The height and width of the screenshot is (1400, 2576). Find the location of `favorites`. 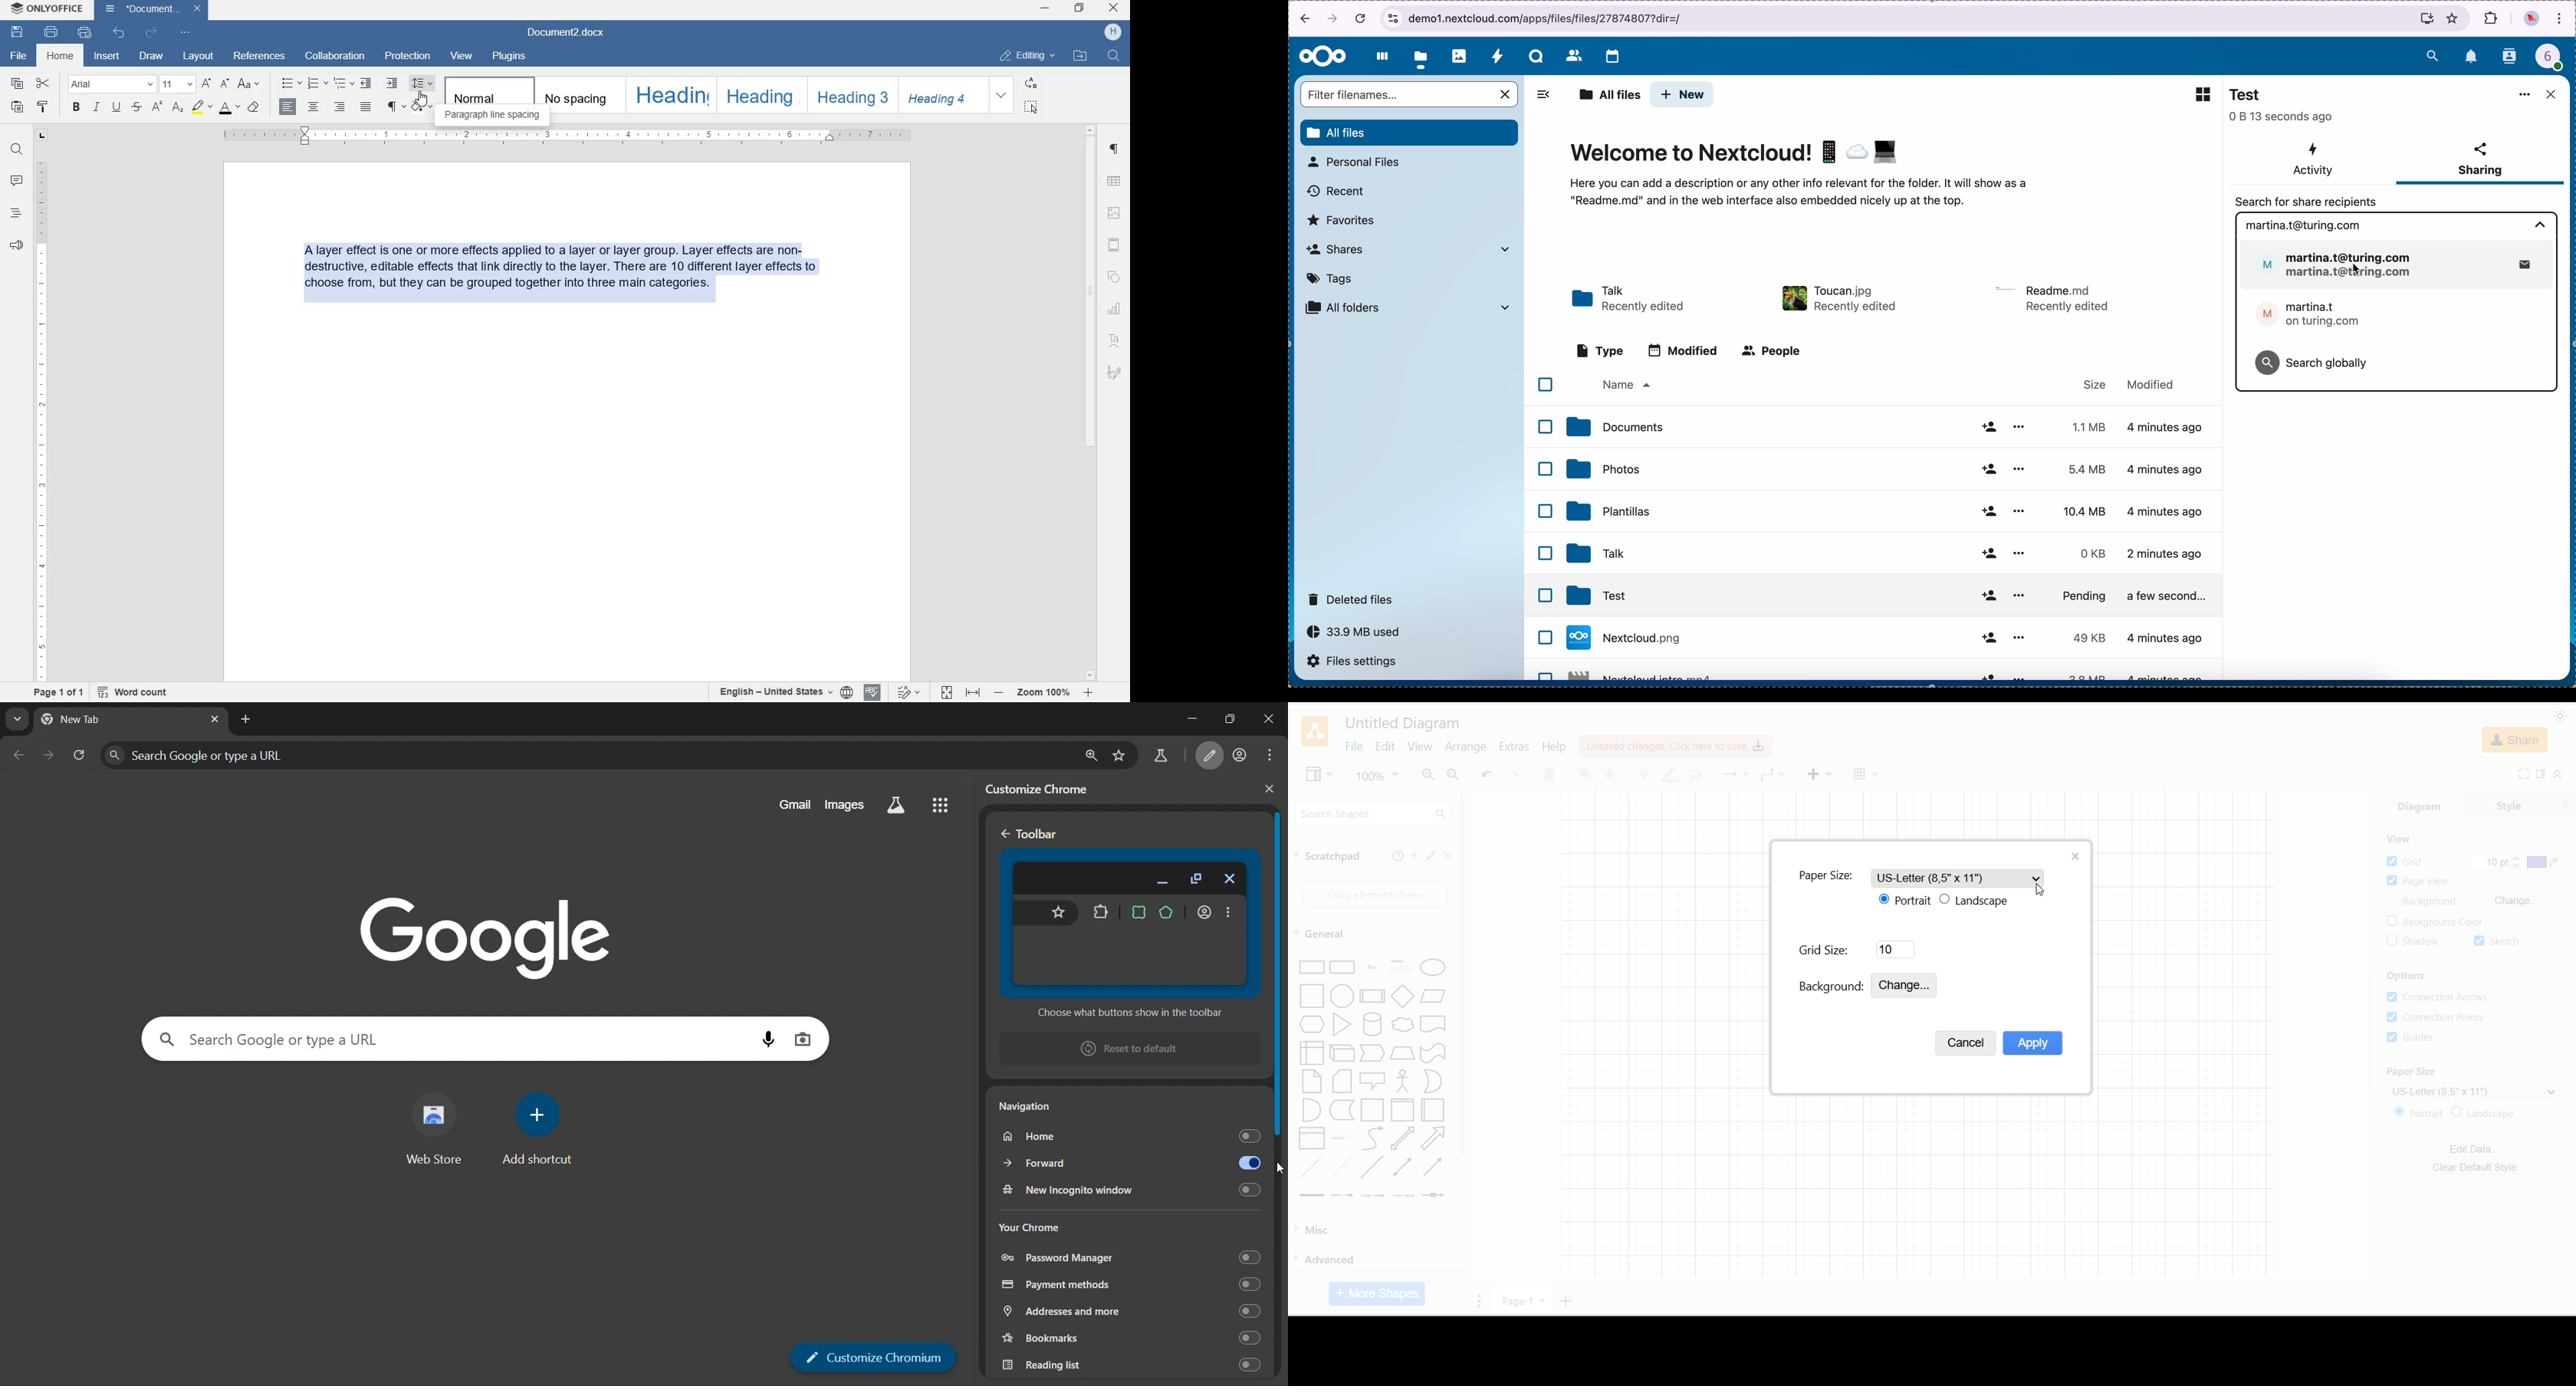

favorites is located at coordinates (1342, 220).